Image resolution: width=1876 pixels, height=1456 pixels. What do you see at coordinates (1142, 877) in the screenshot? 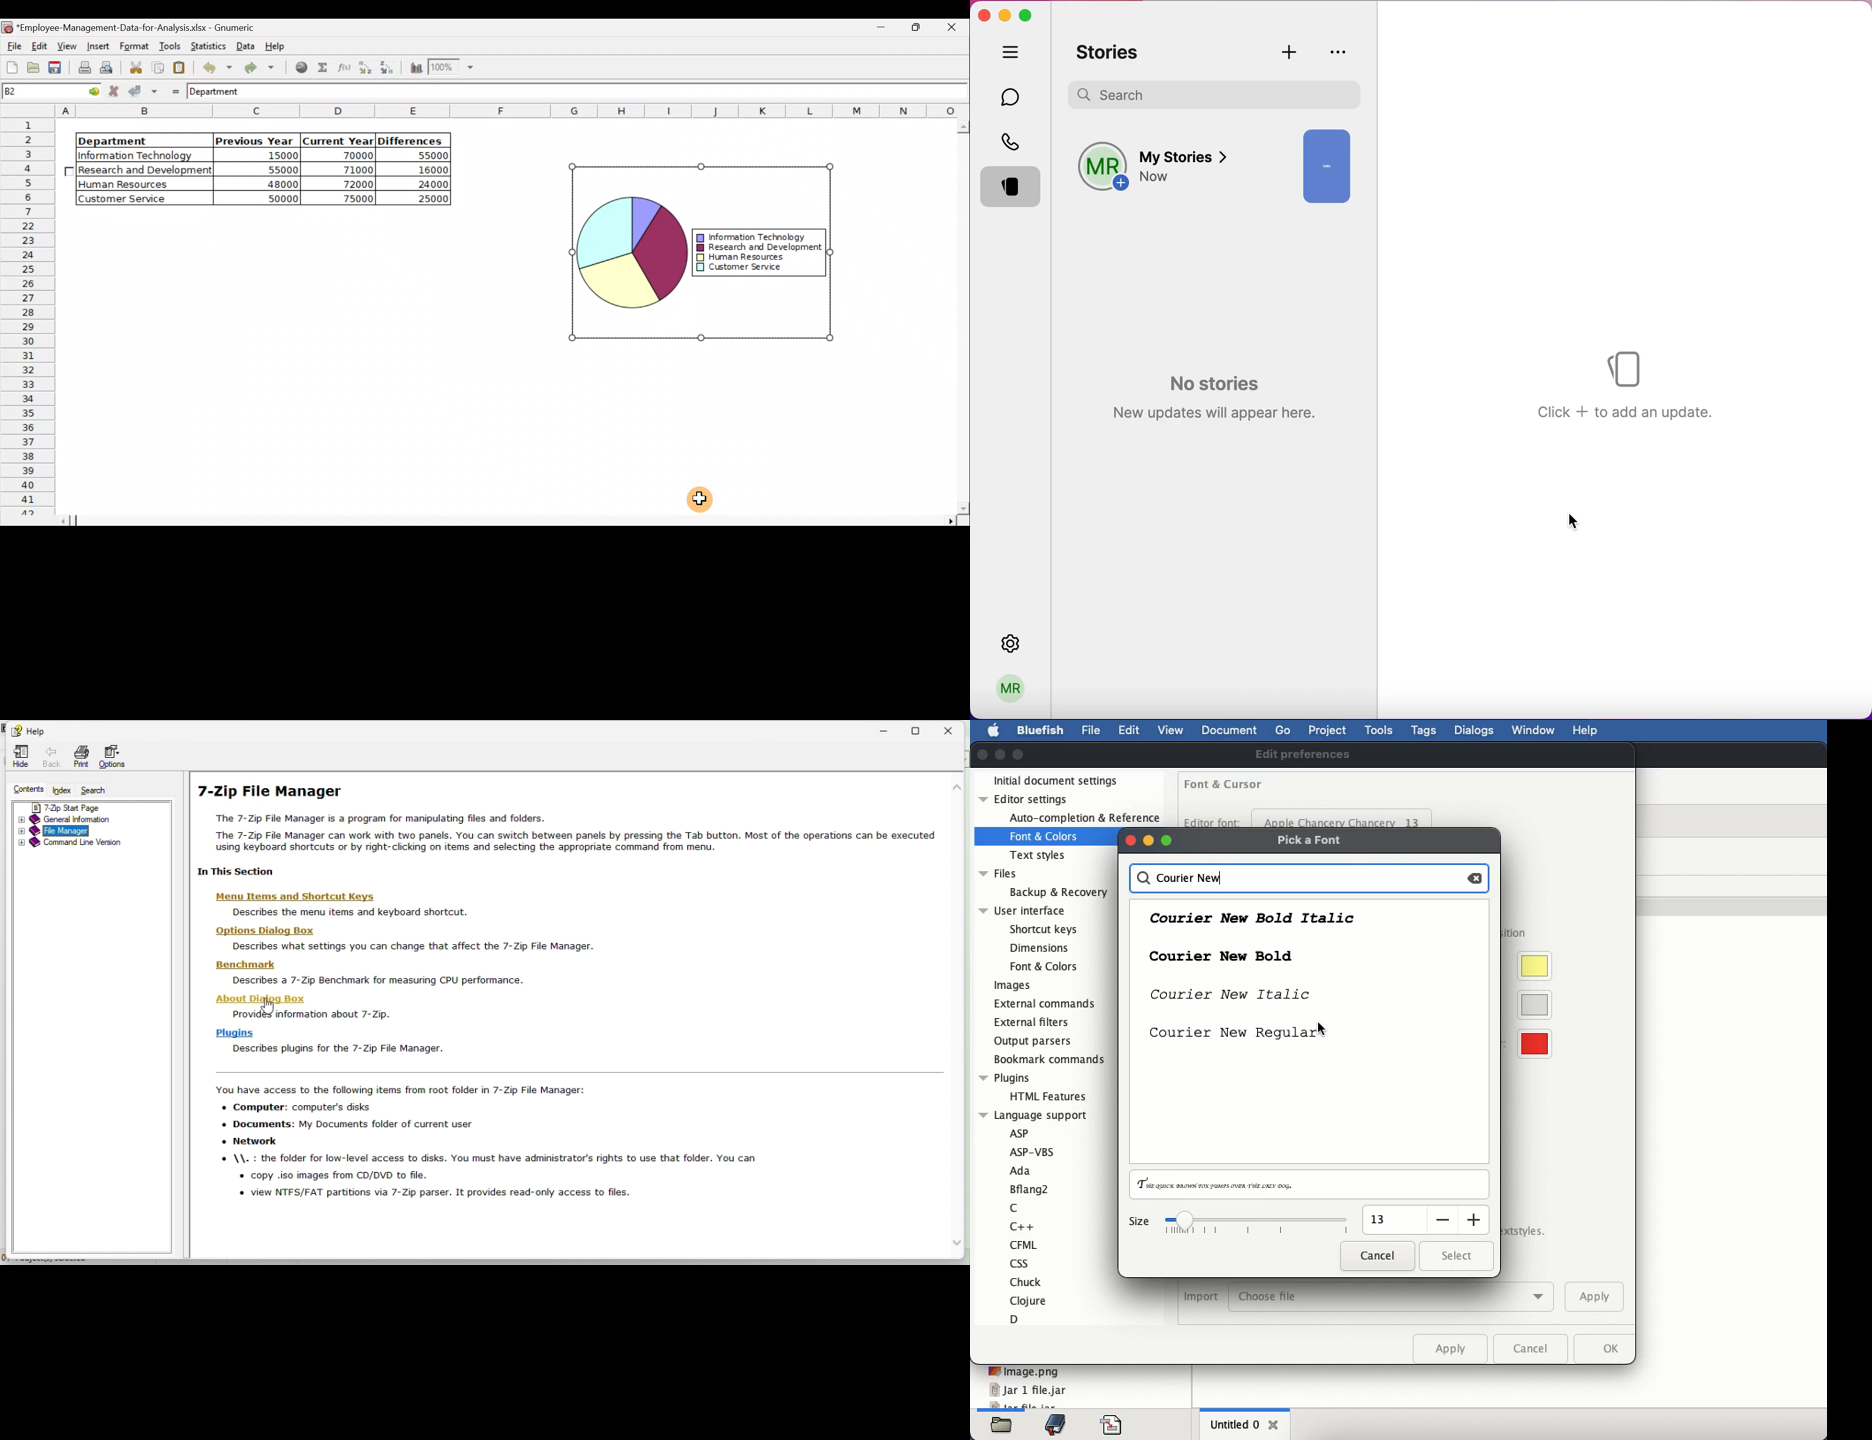
I see `search` at bounding box center [1142, 877].